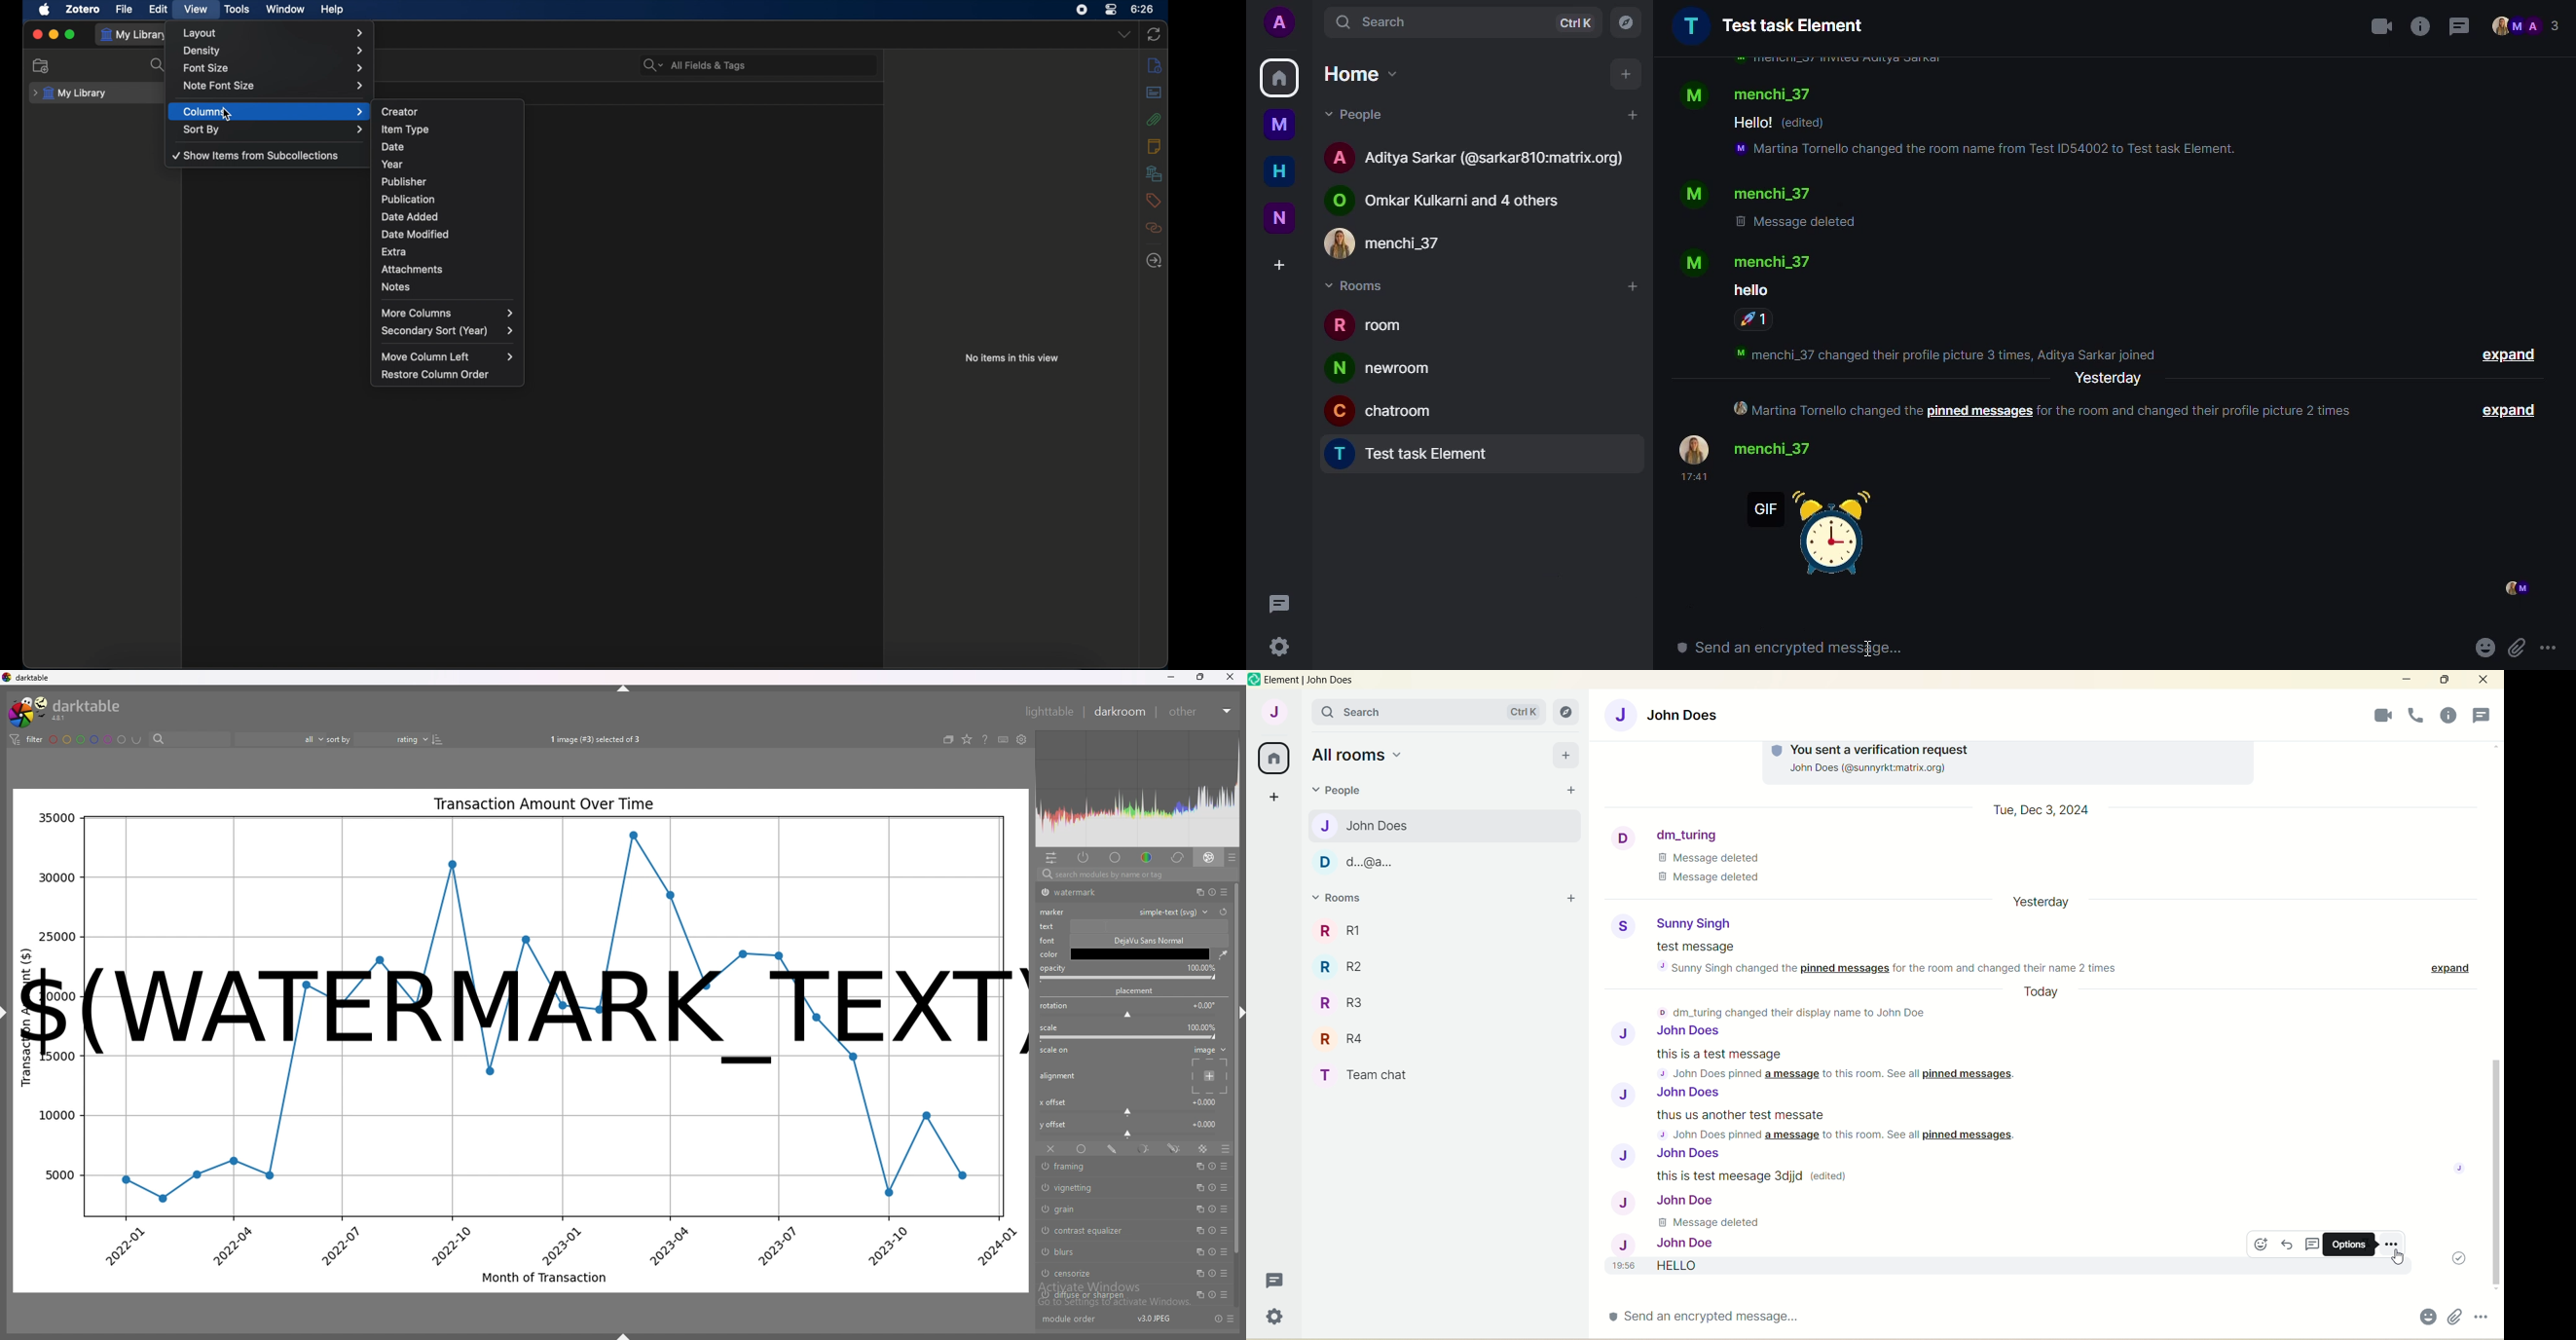 Image resolution: width=2576 pixels, height=1344 pixels. Describe the element at coordinates (2453, 1318) in the screenshot. I see `attachments` at that location.